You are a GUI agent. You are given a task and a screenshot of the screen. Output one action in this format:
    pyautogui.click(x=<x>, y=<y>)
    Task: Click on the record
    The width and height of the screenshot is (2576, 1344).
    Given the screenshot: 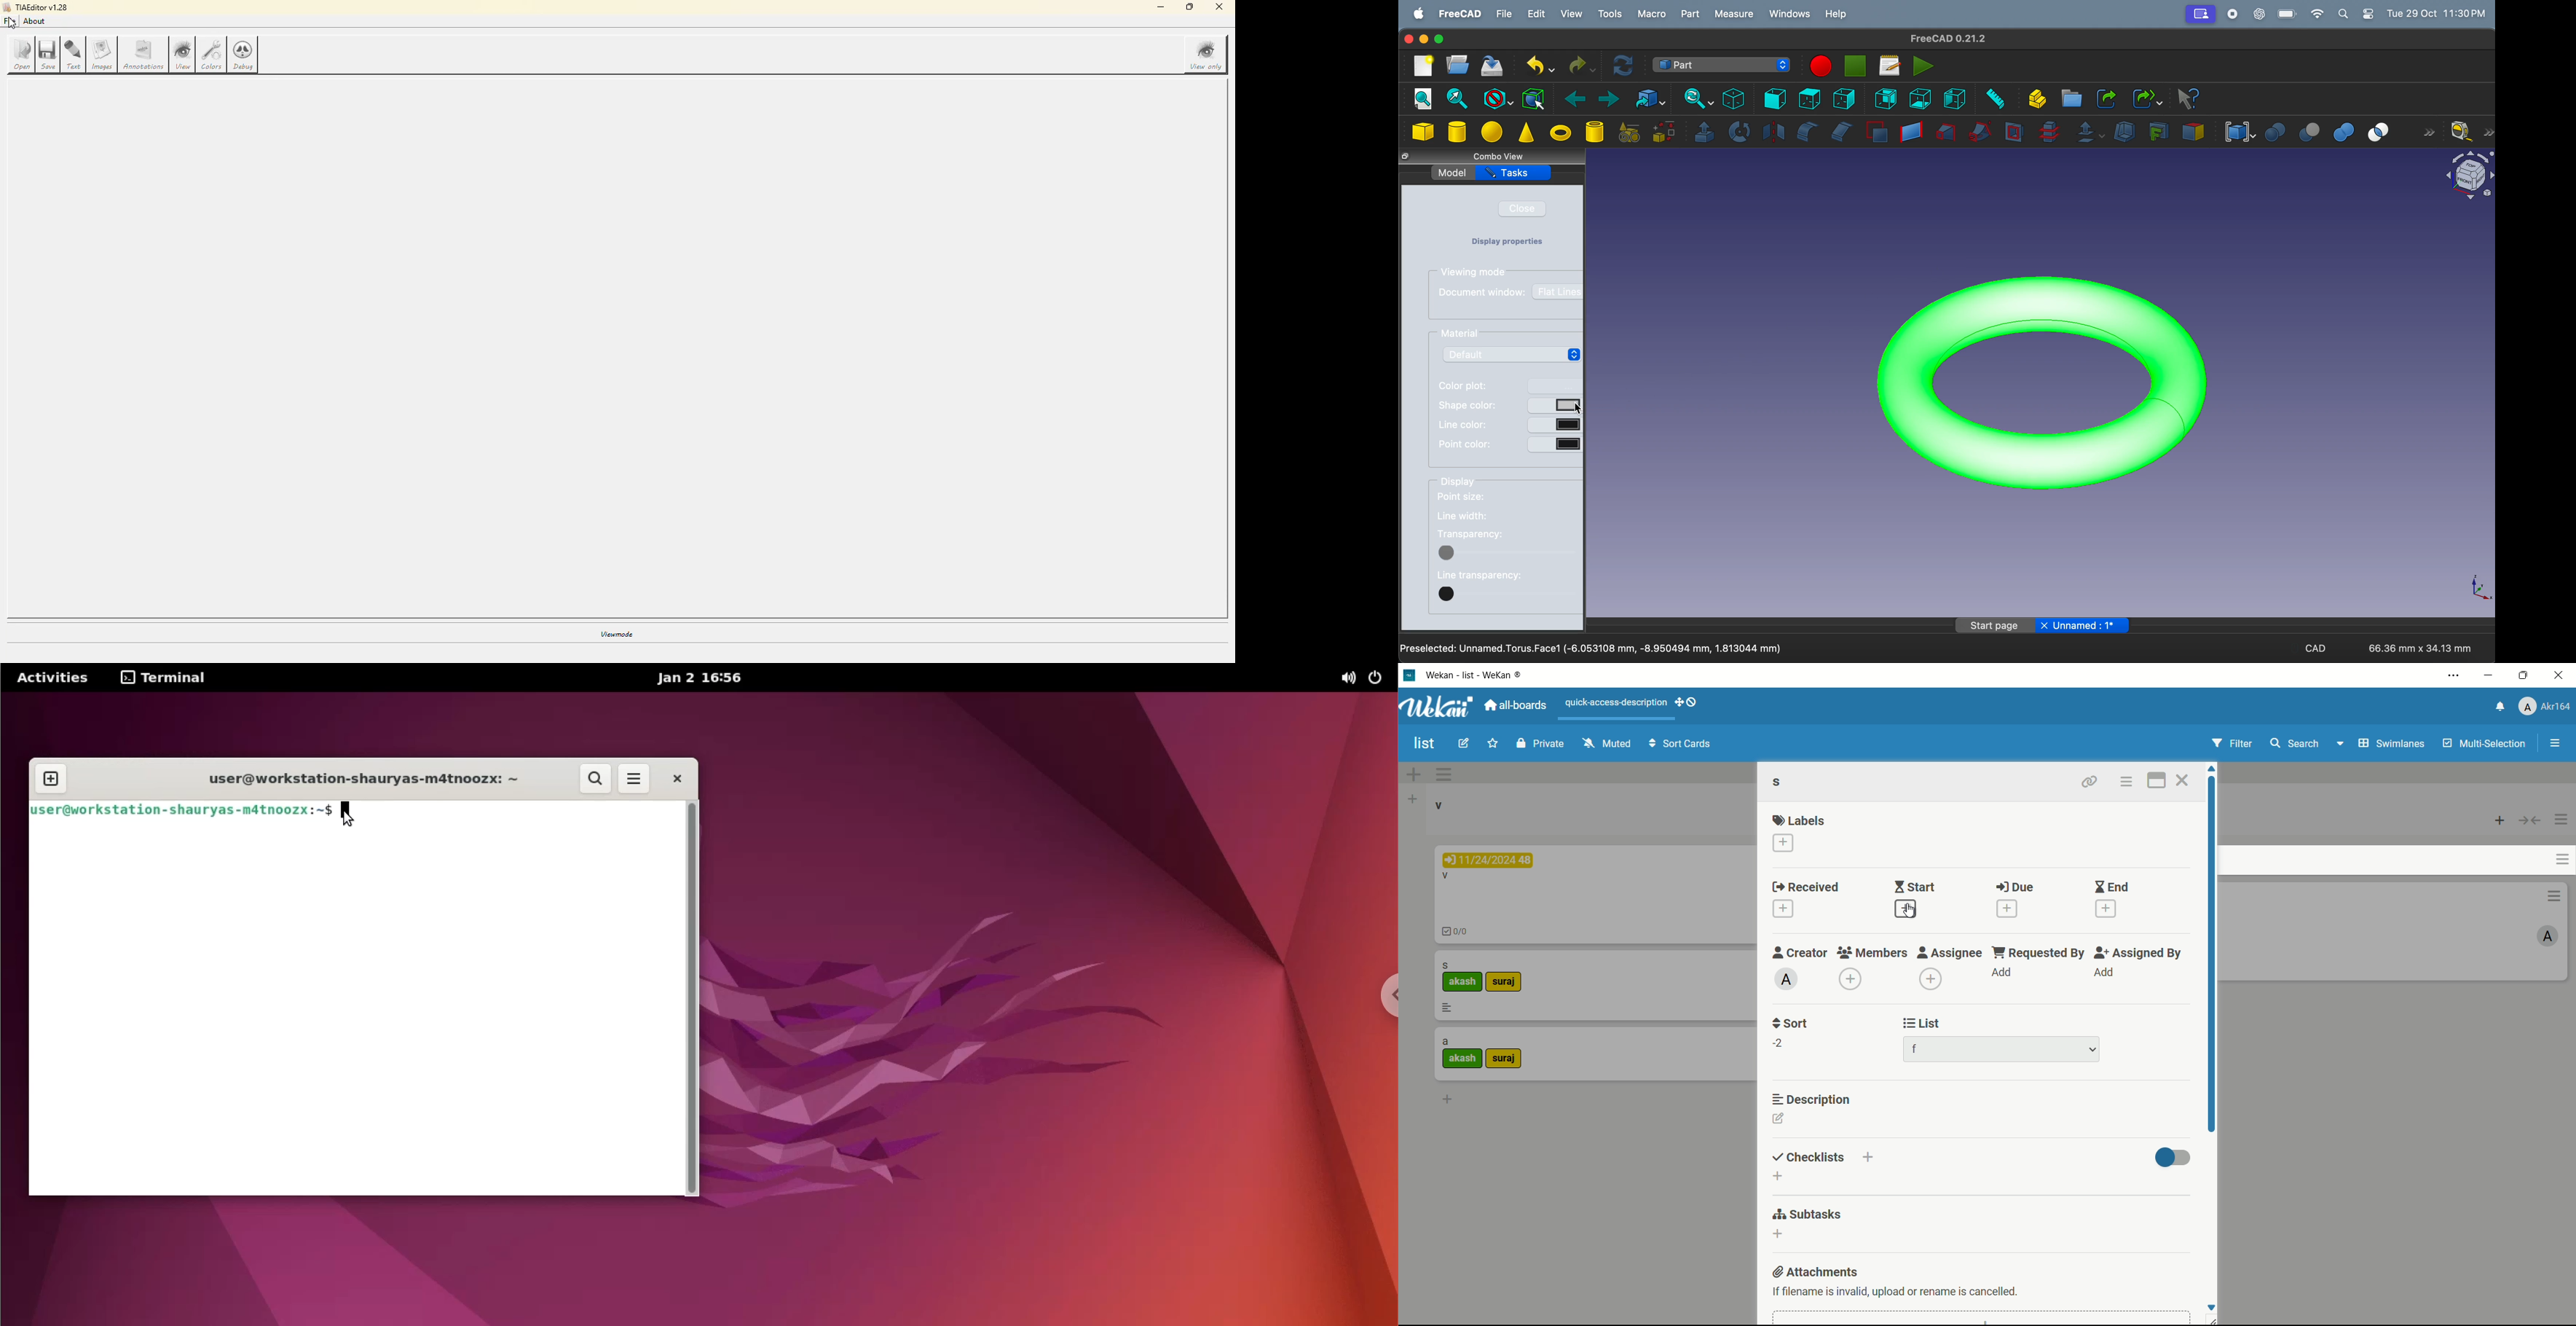 What is the action you would take?
    pyautogui.click(x=2233, y=13)
    